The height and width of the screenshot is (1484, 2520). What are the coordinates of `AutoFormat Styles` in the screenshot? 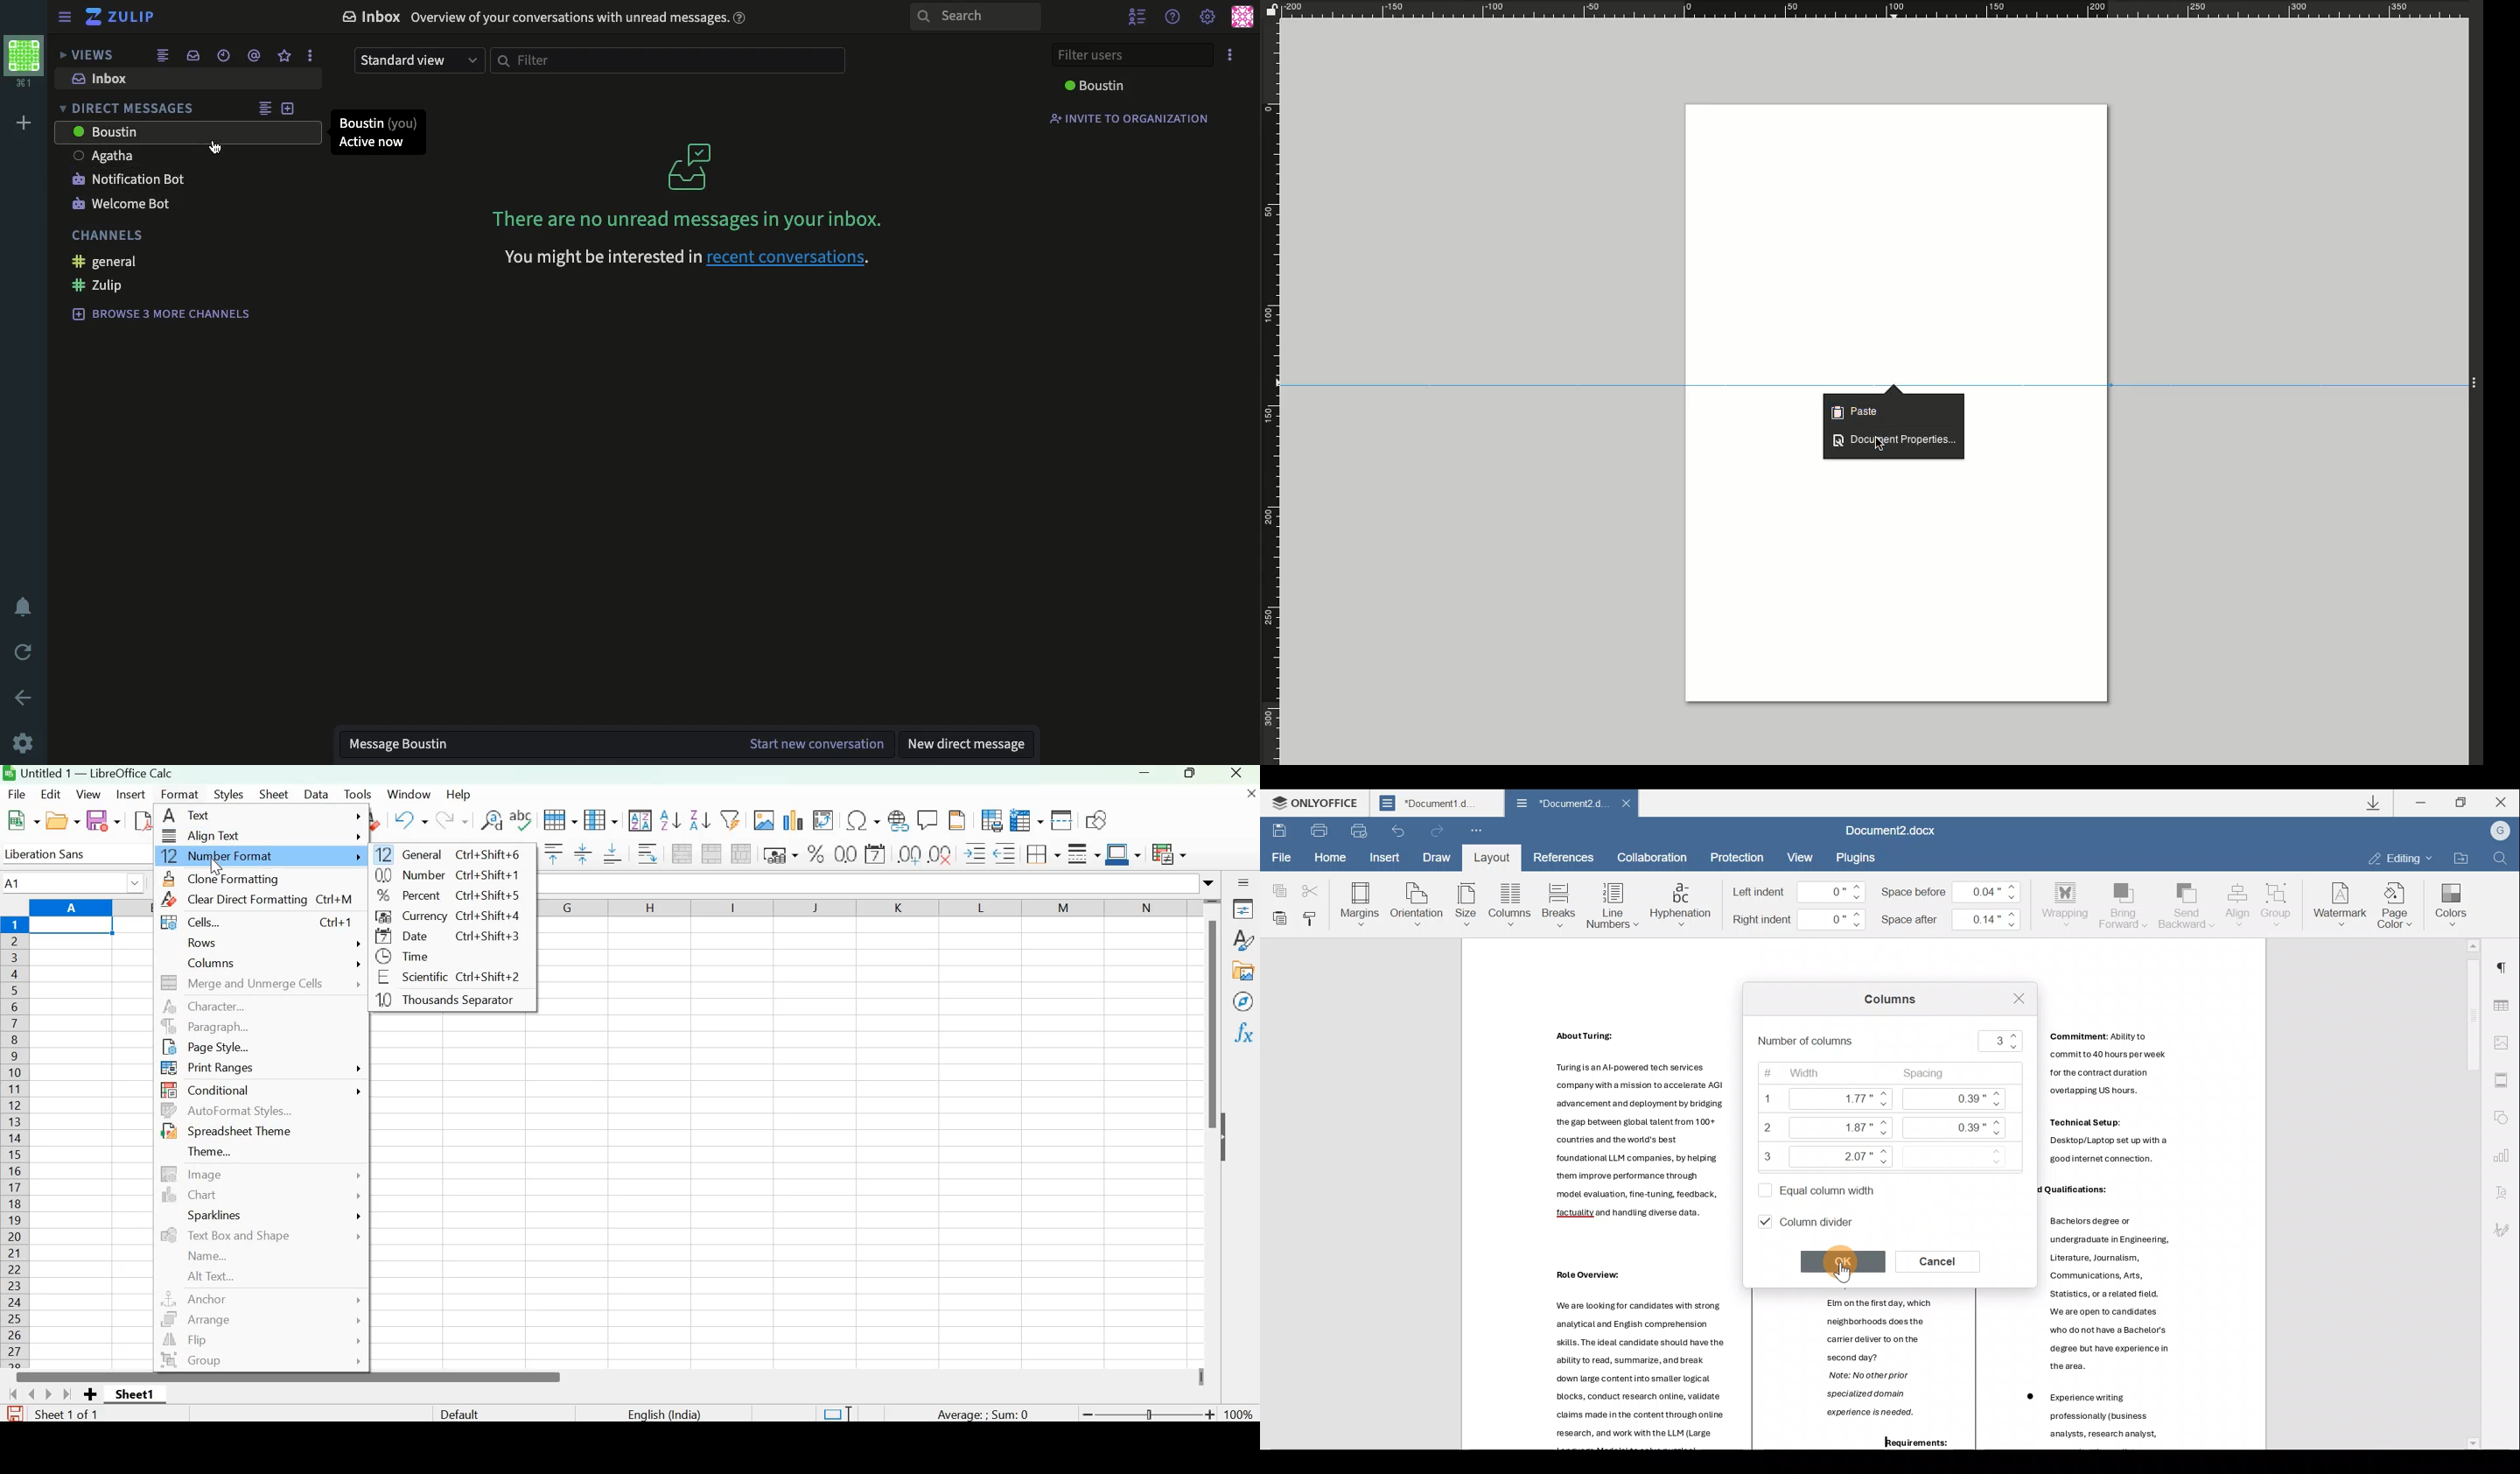 It's located at (228, 1110).